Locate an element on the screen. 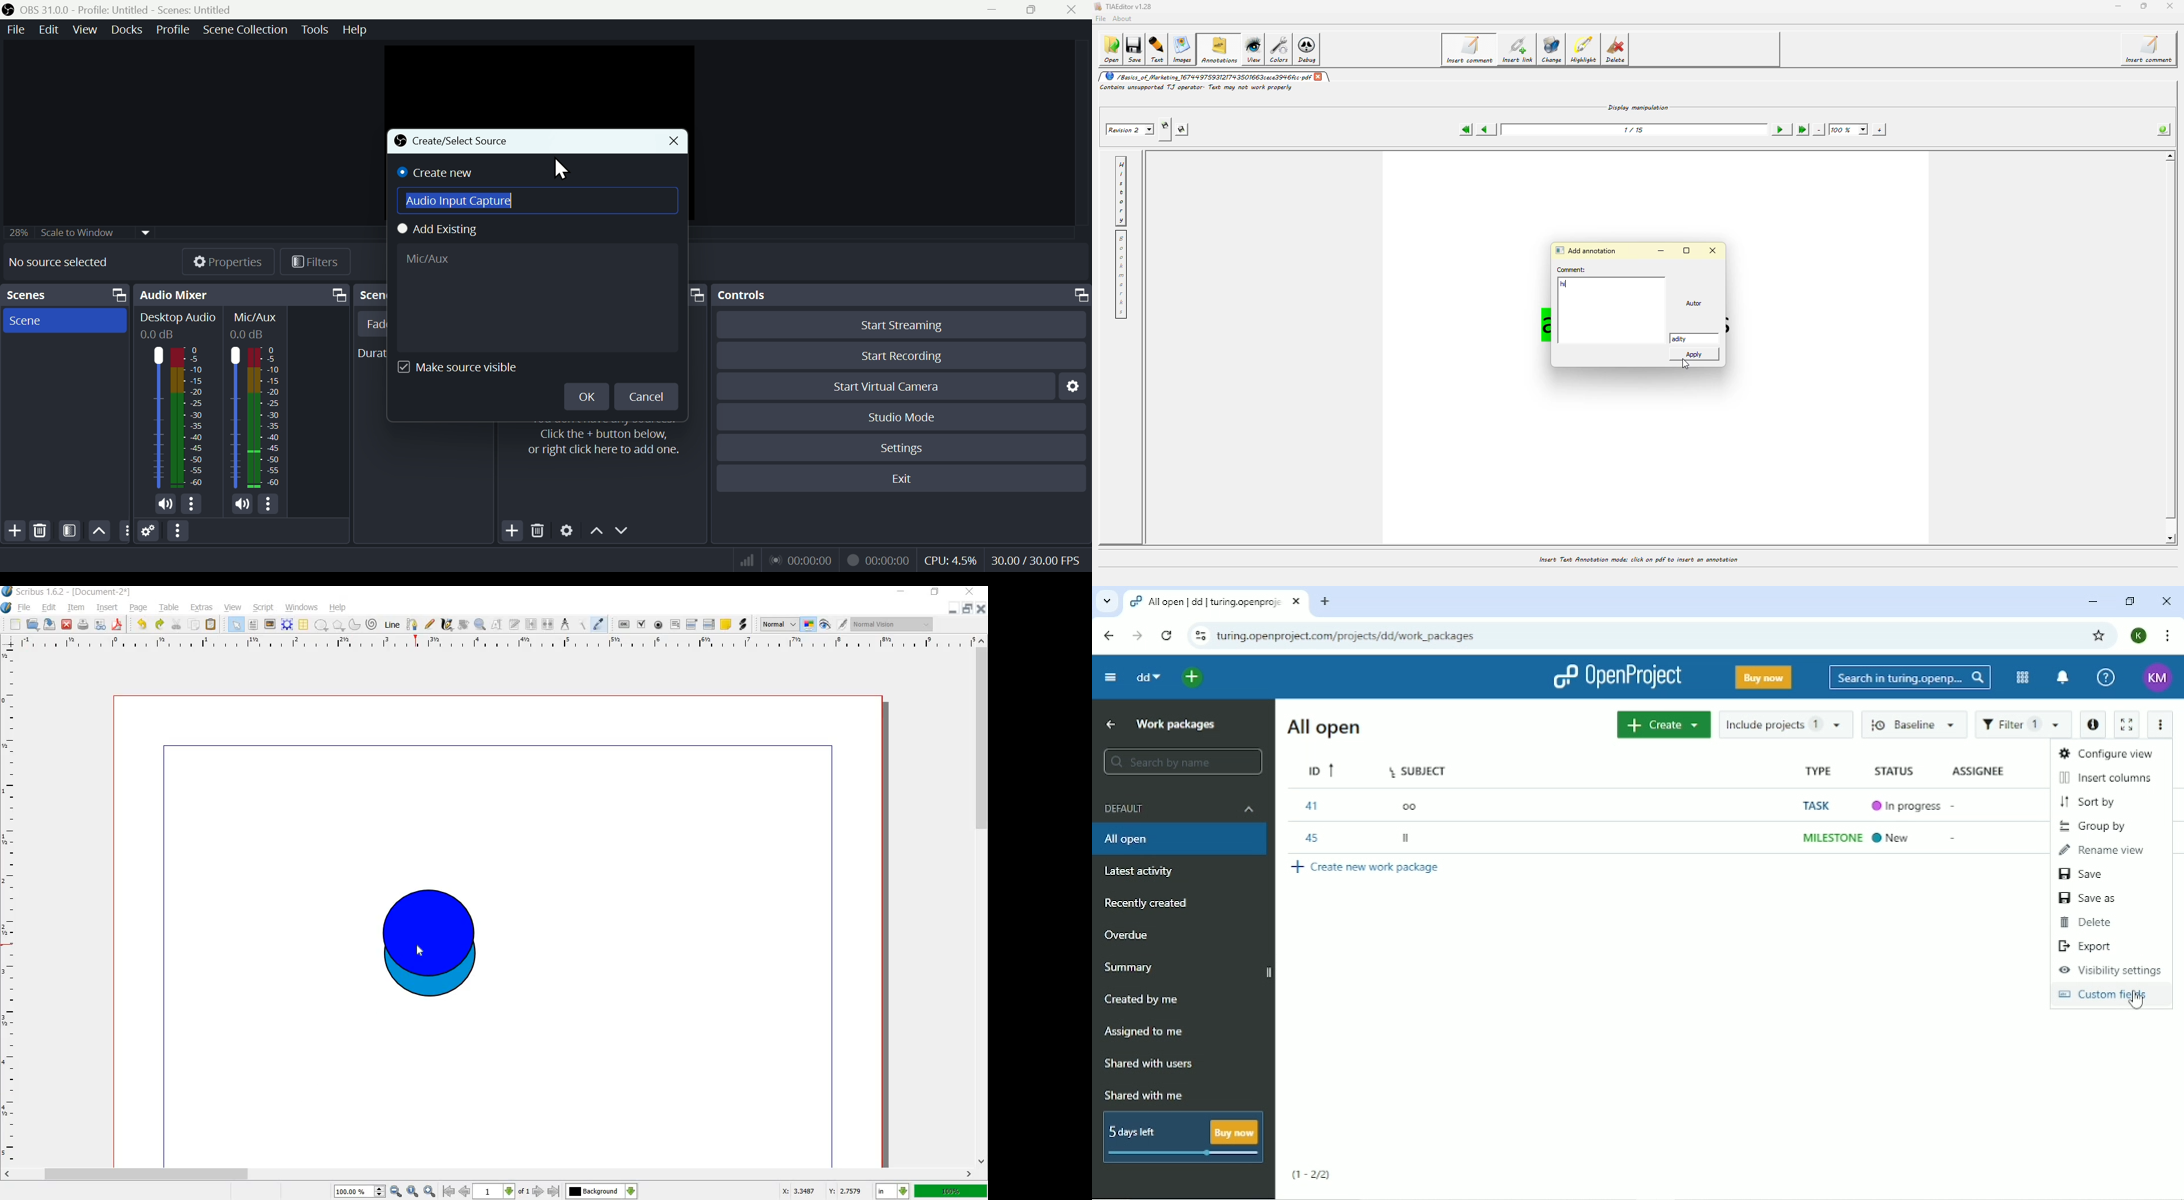  coordinates is located at coordinates (822, 1192).